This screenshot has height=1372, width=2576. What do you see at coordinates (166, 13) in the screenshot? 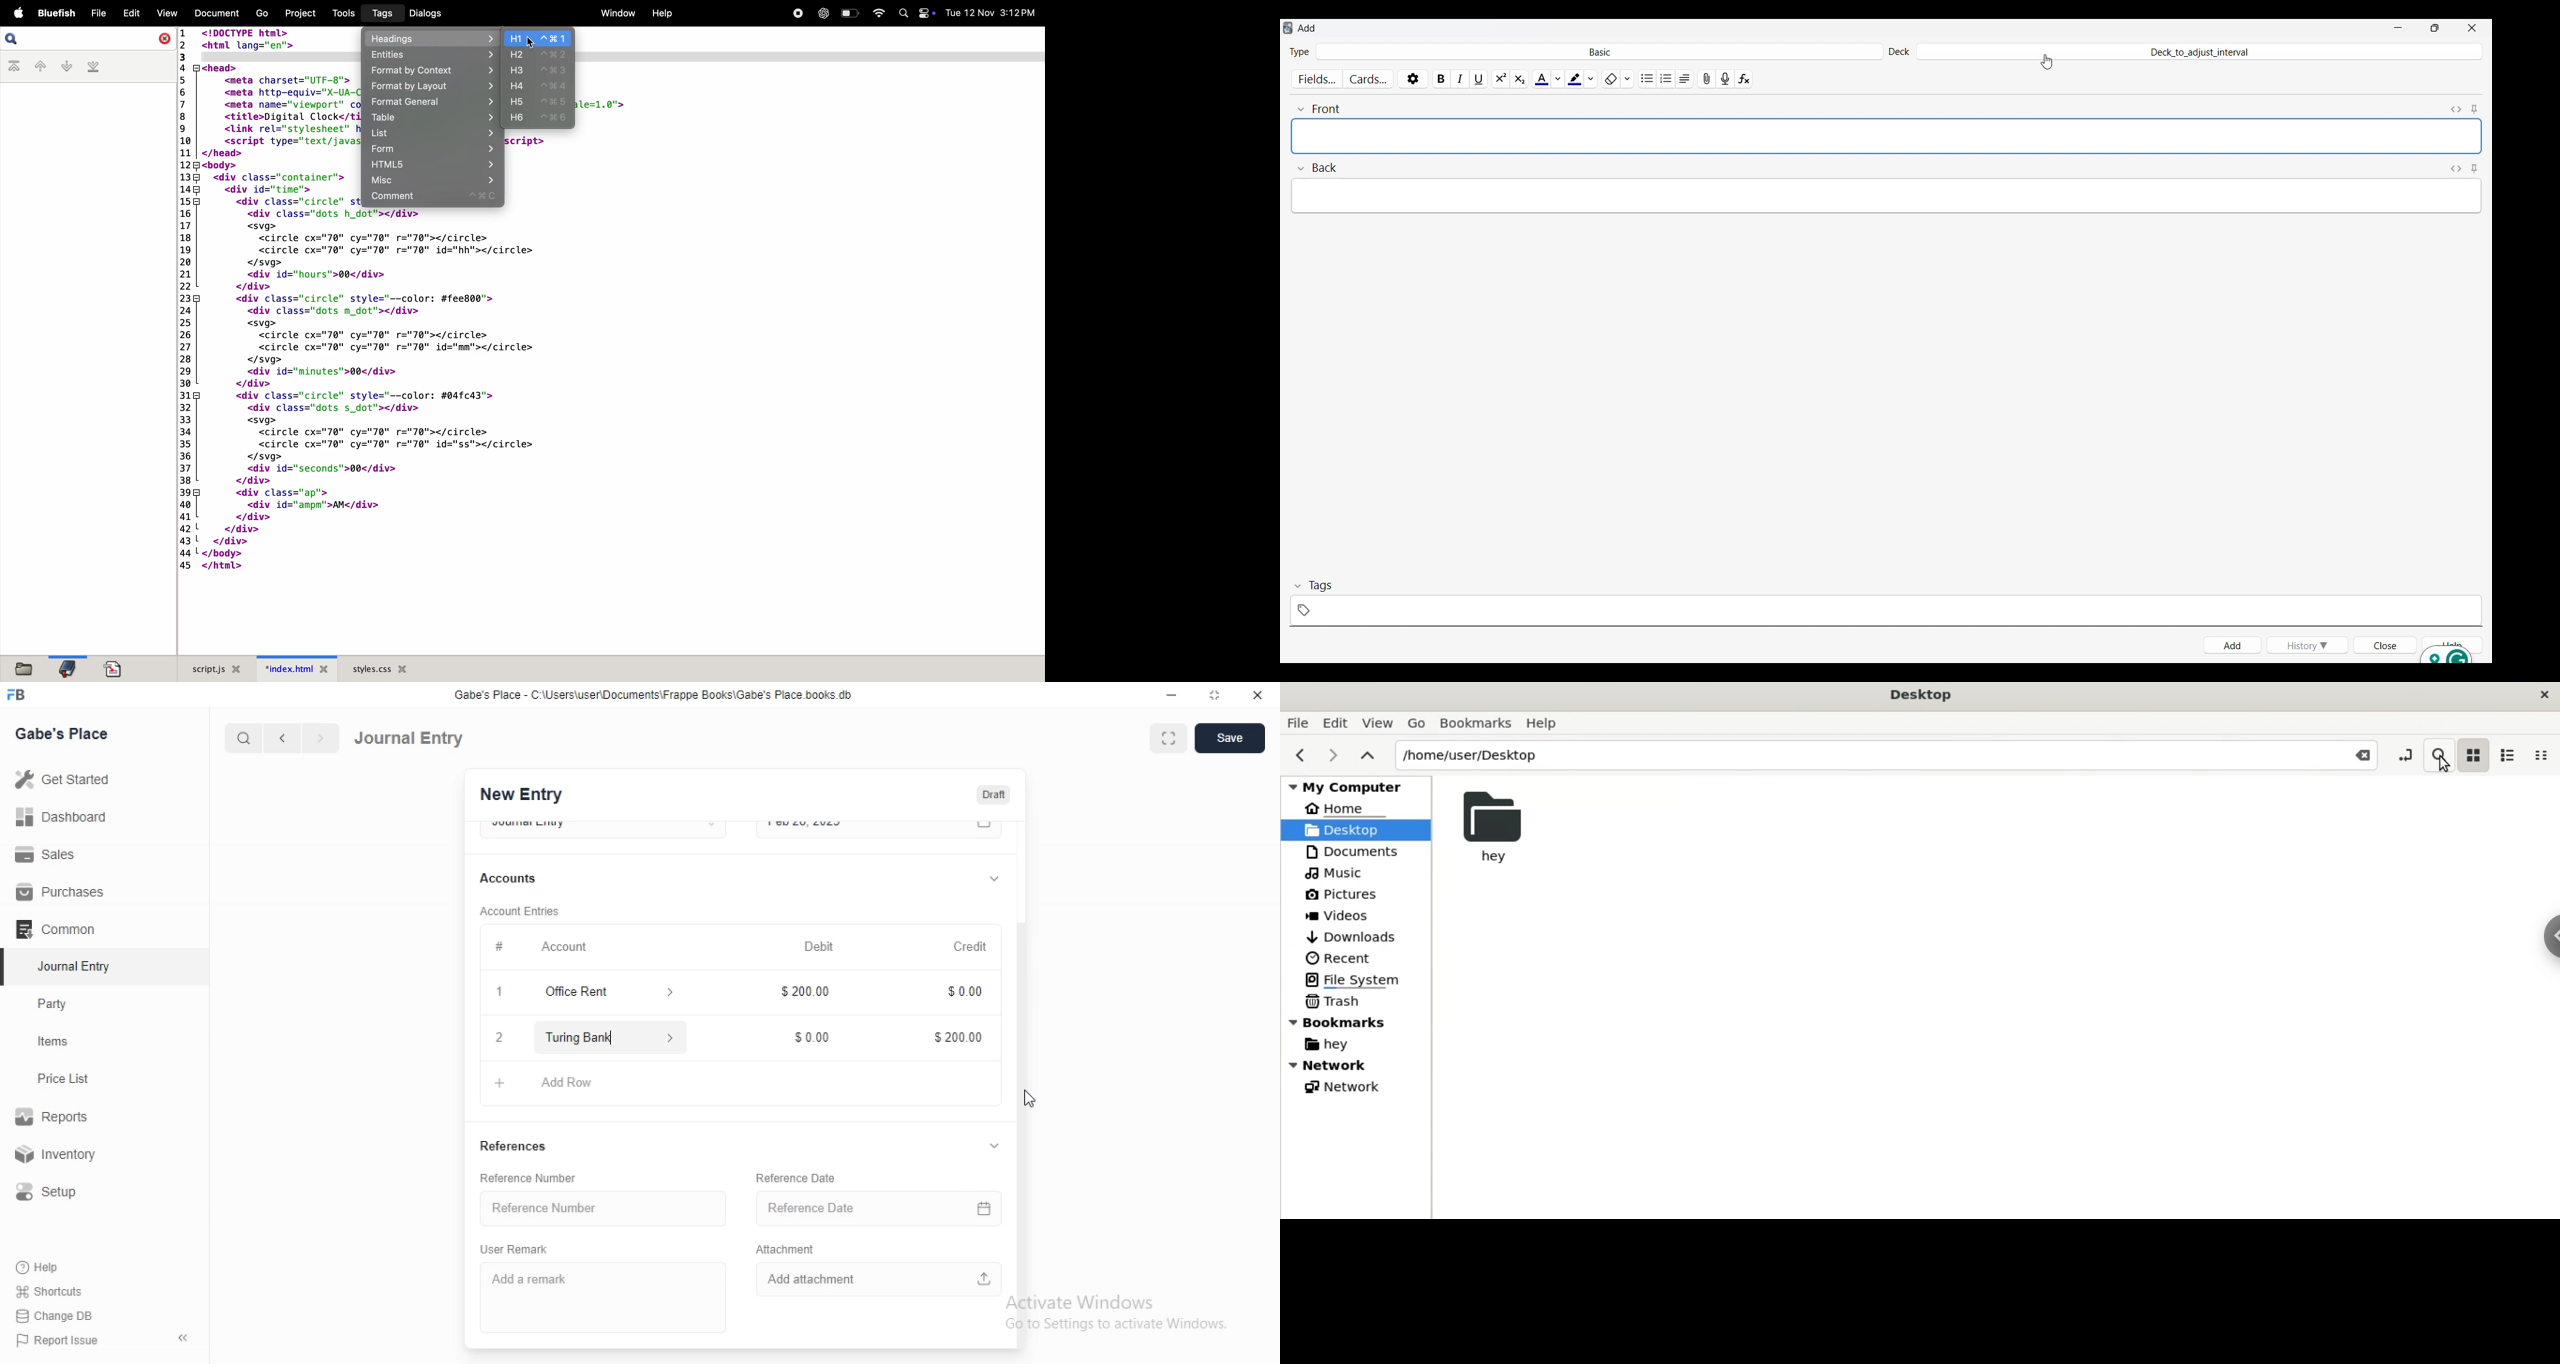
I see `view` at bounding box center [166, 13].